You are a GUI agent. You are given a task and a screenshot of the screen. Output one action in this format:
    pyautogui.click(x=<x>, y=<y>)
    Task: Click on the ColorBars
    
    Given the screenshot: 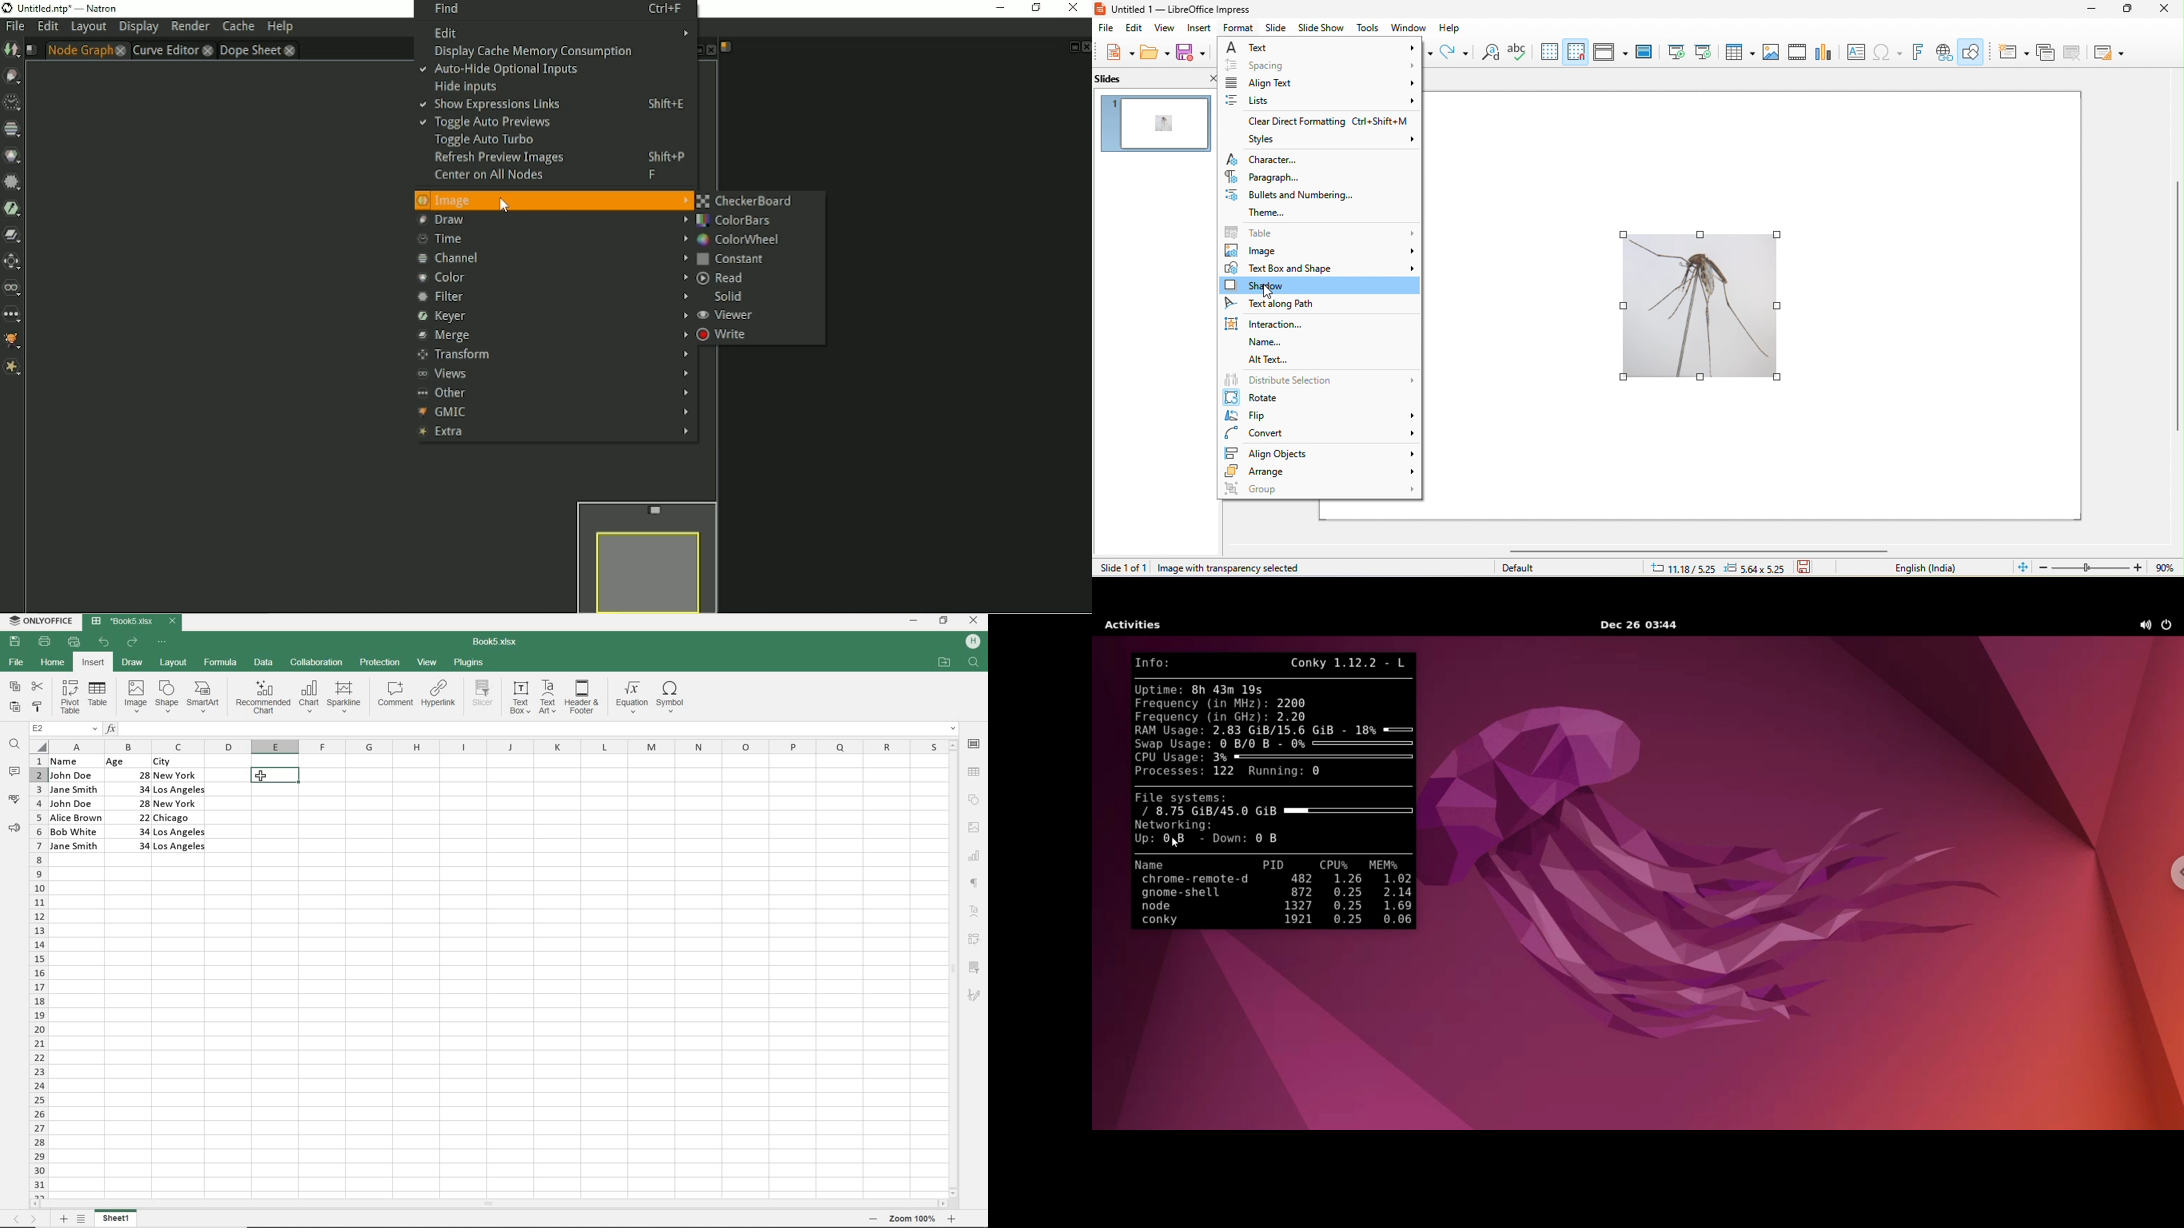 What is the action you would take?
    pyautogui.click(x=740, y=221)
    